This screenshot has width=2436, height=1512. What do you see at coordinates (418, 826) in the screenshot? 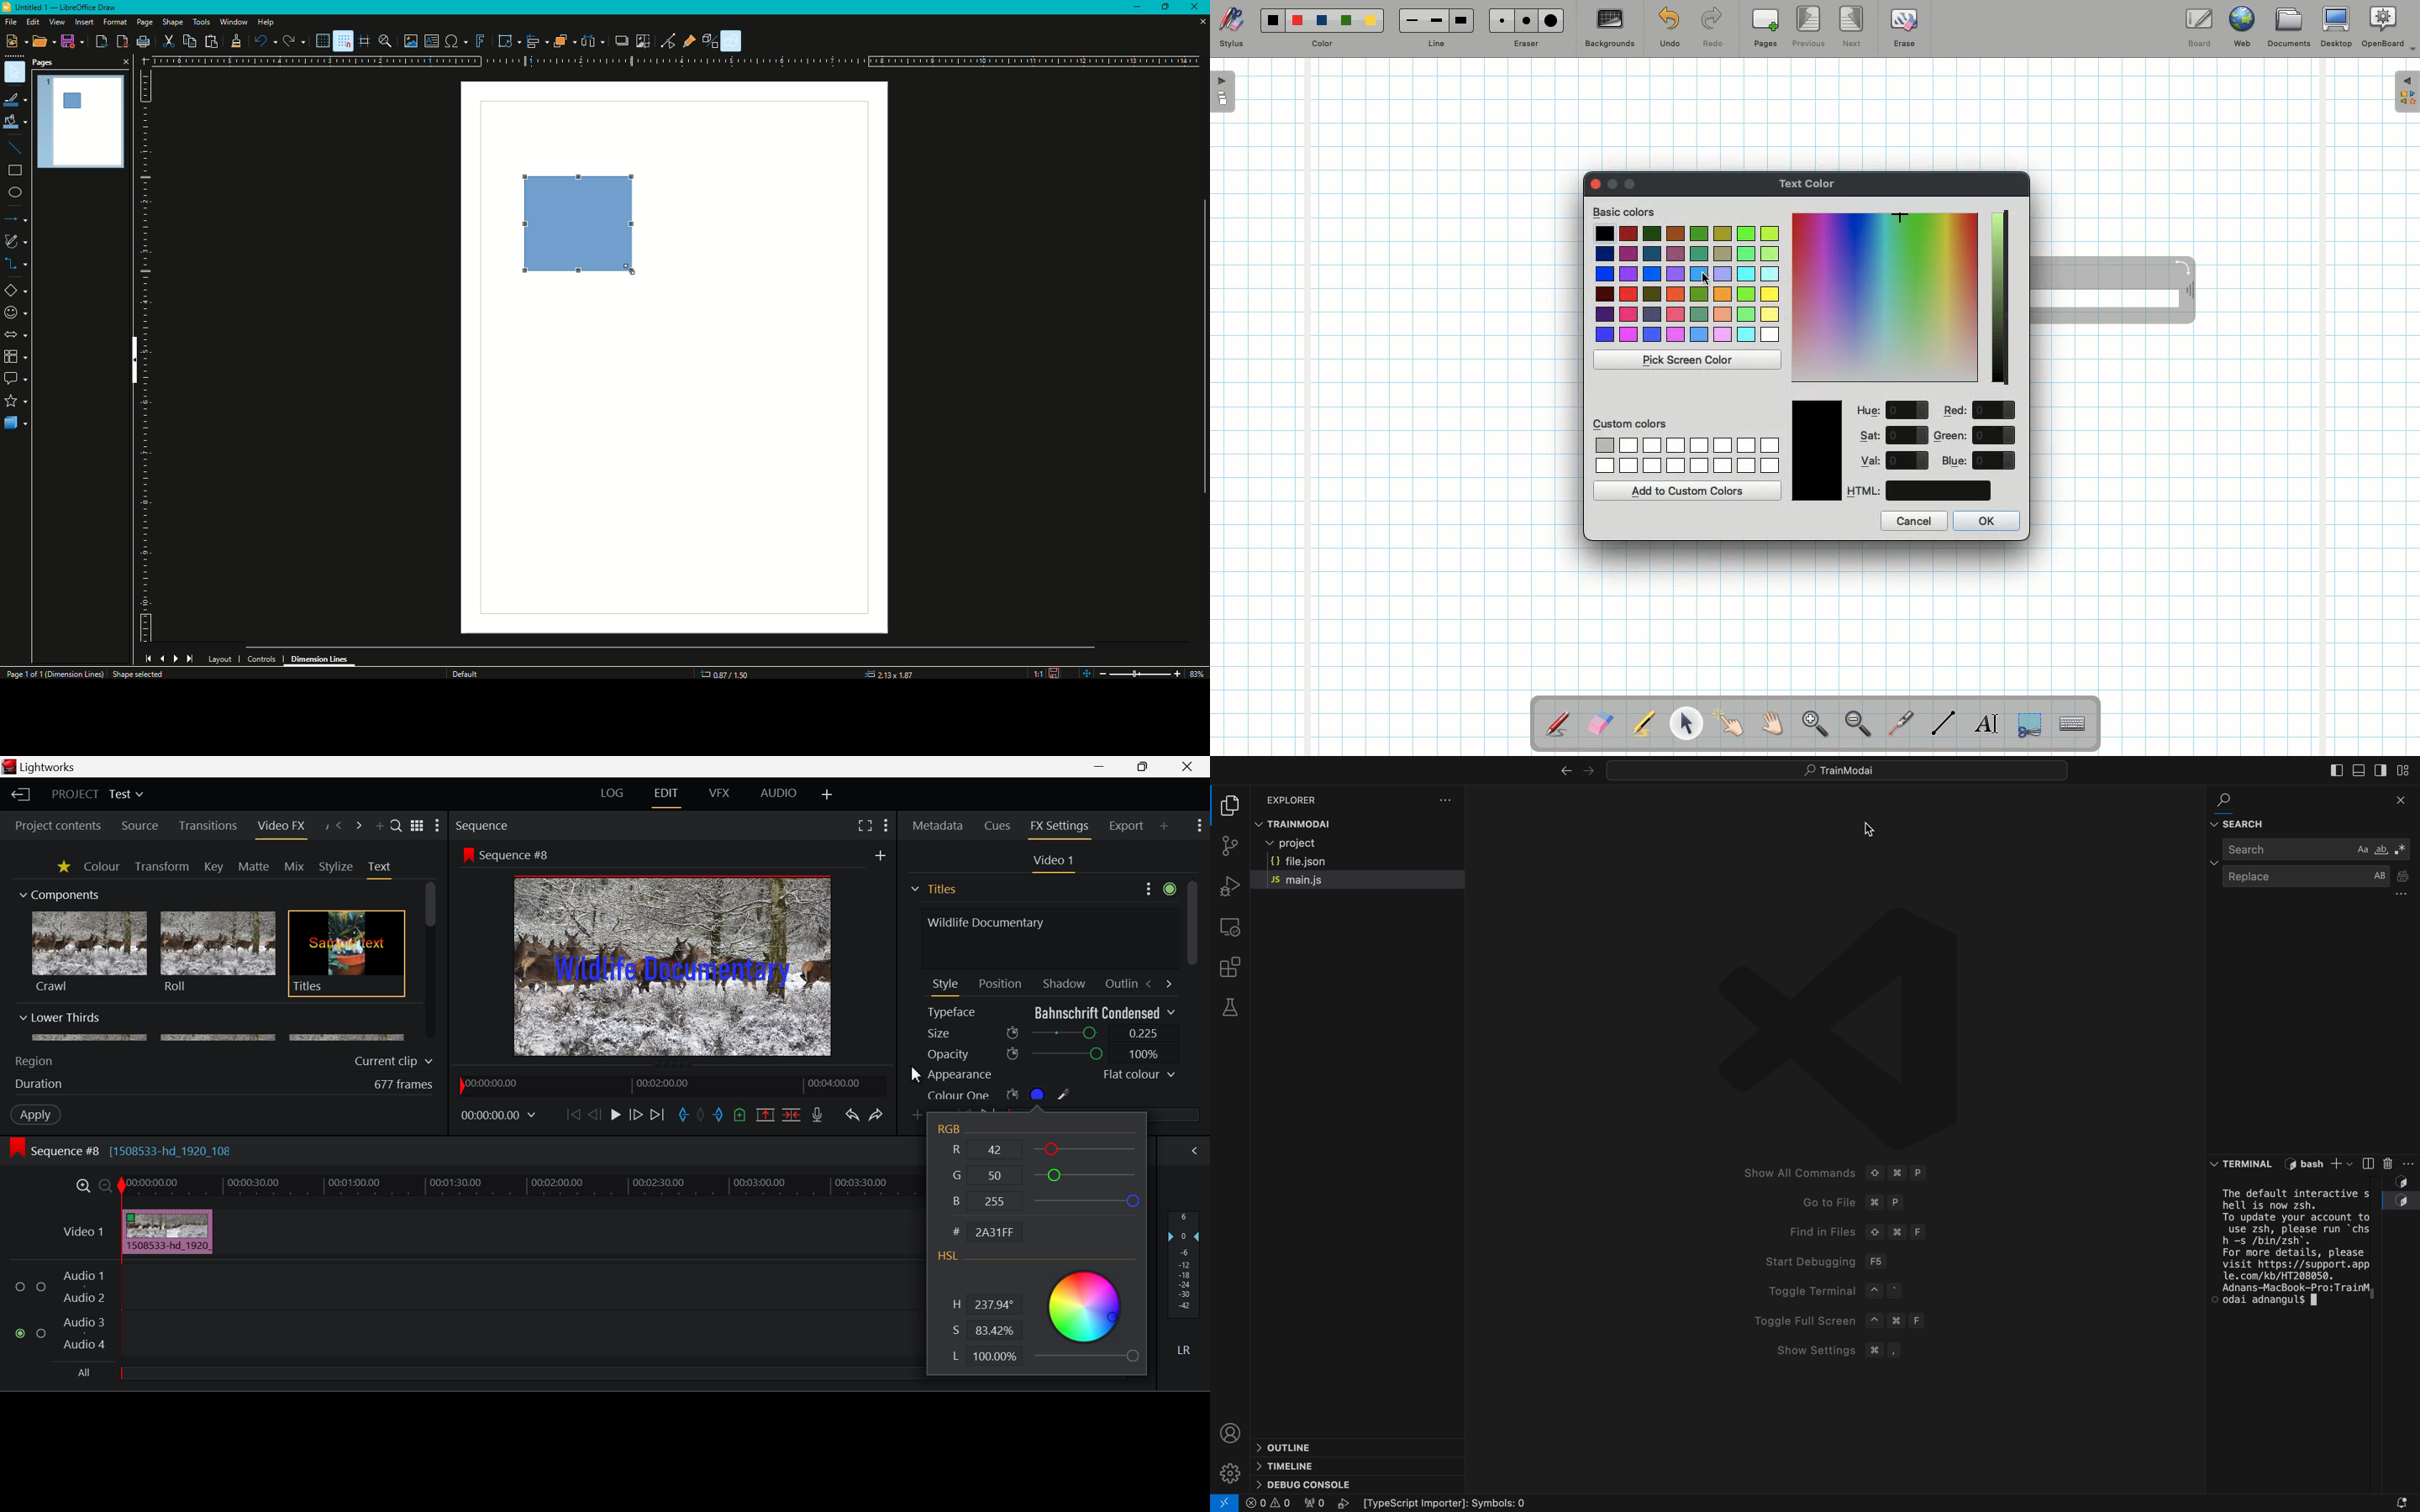
I see `Toggle list and title view` at bounding box center [418, 826].